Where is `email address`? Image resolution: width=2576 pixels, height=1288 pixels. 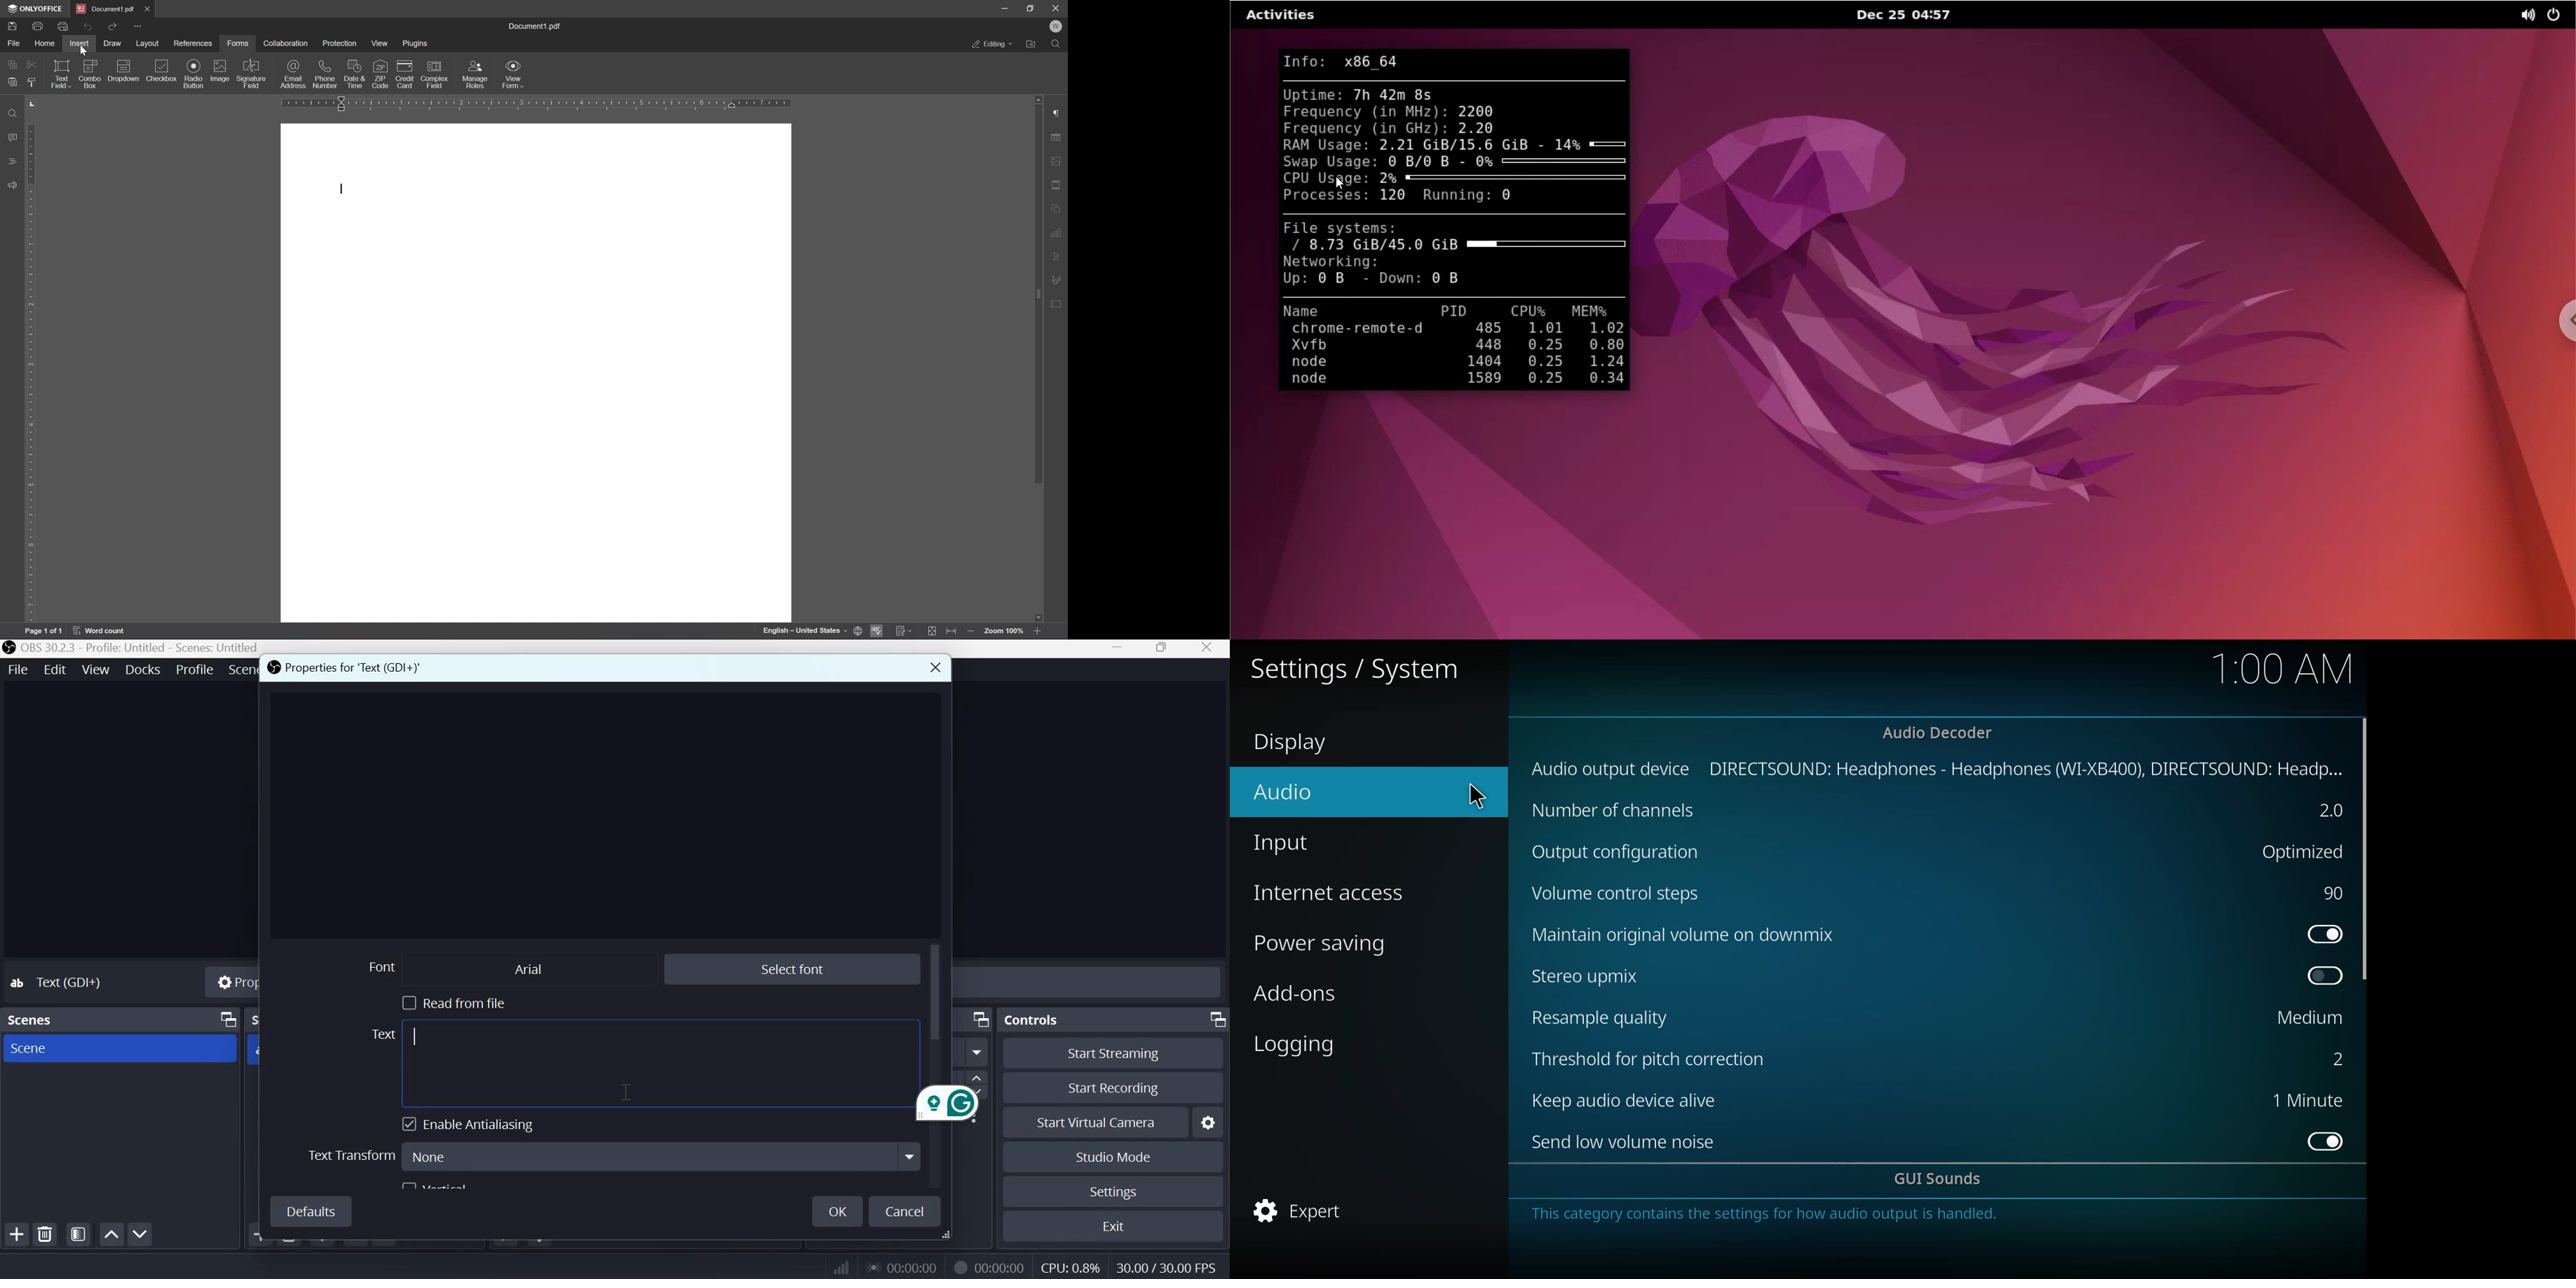
email address is located at coordinates (295, 73).